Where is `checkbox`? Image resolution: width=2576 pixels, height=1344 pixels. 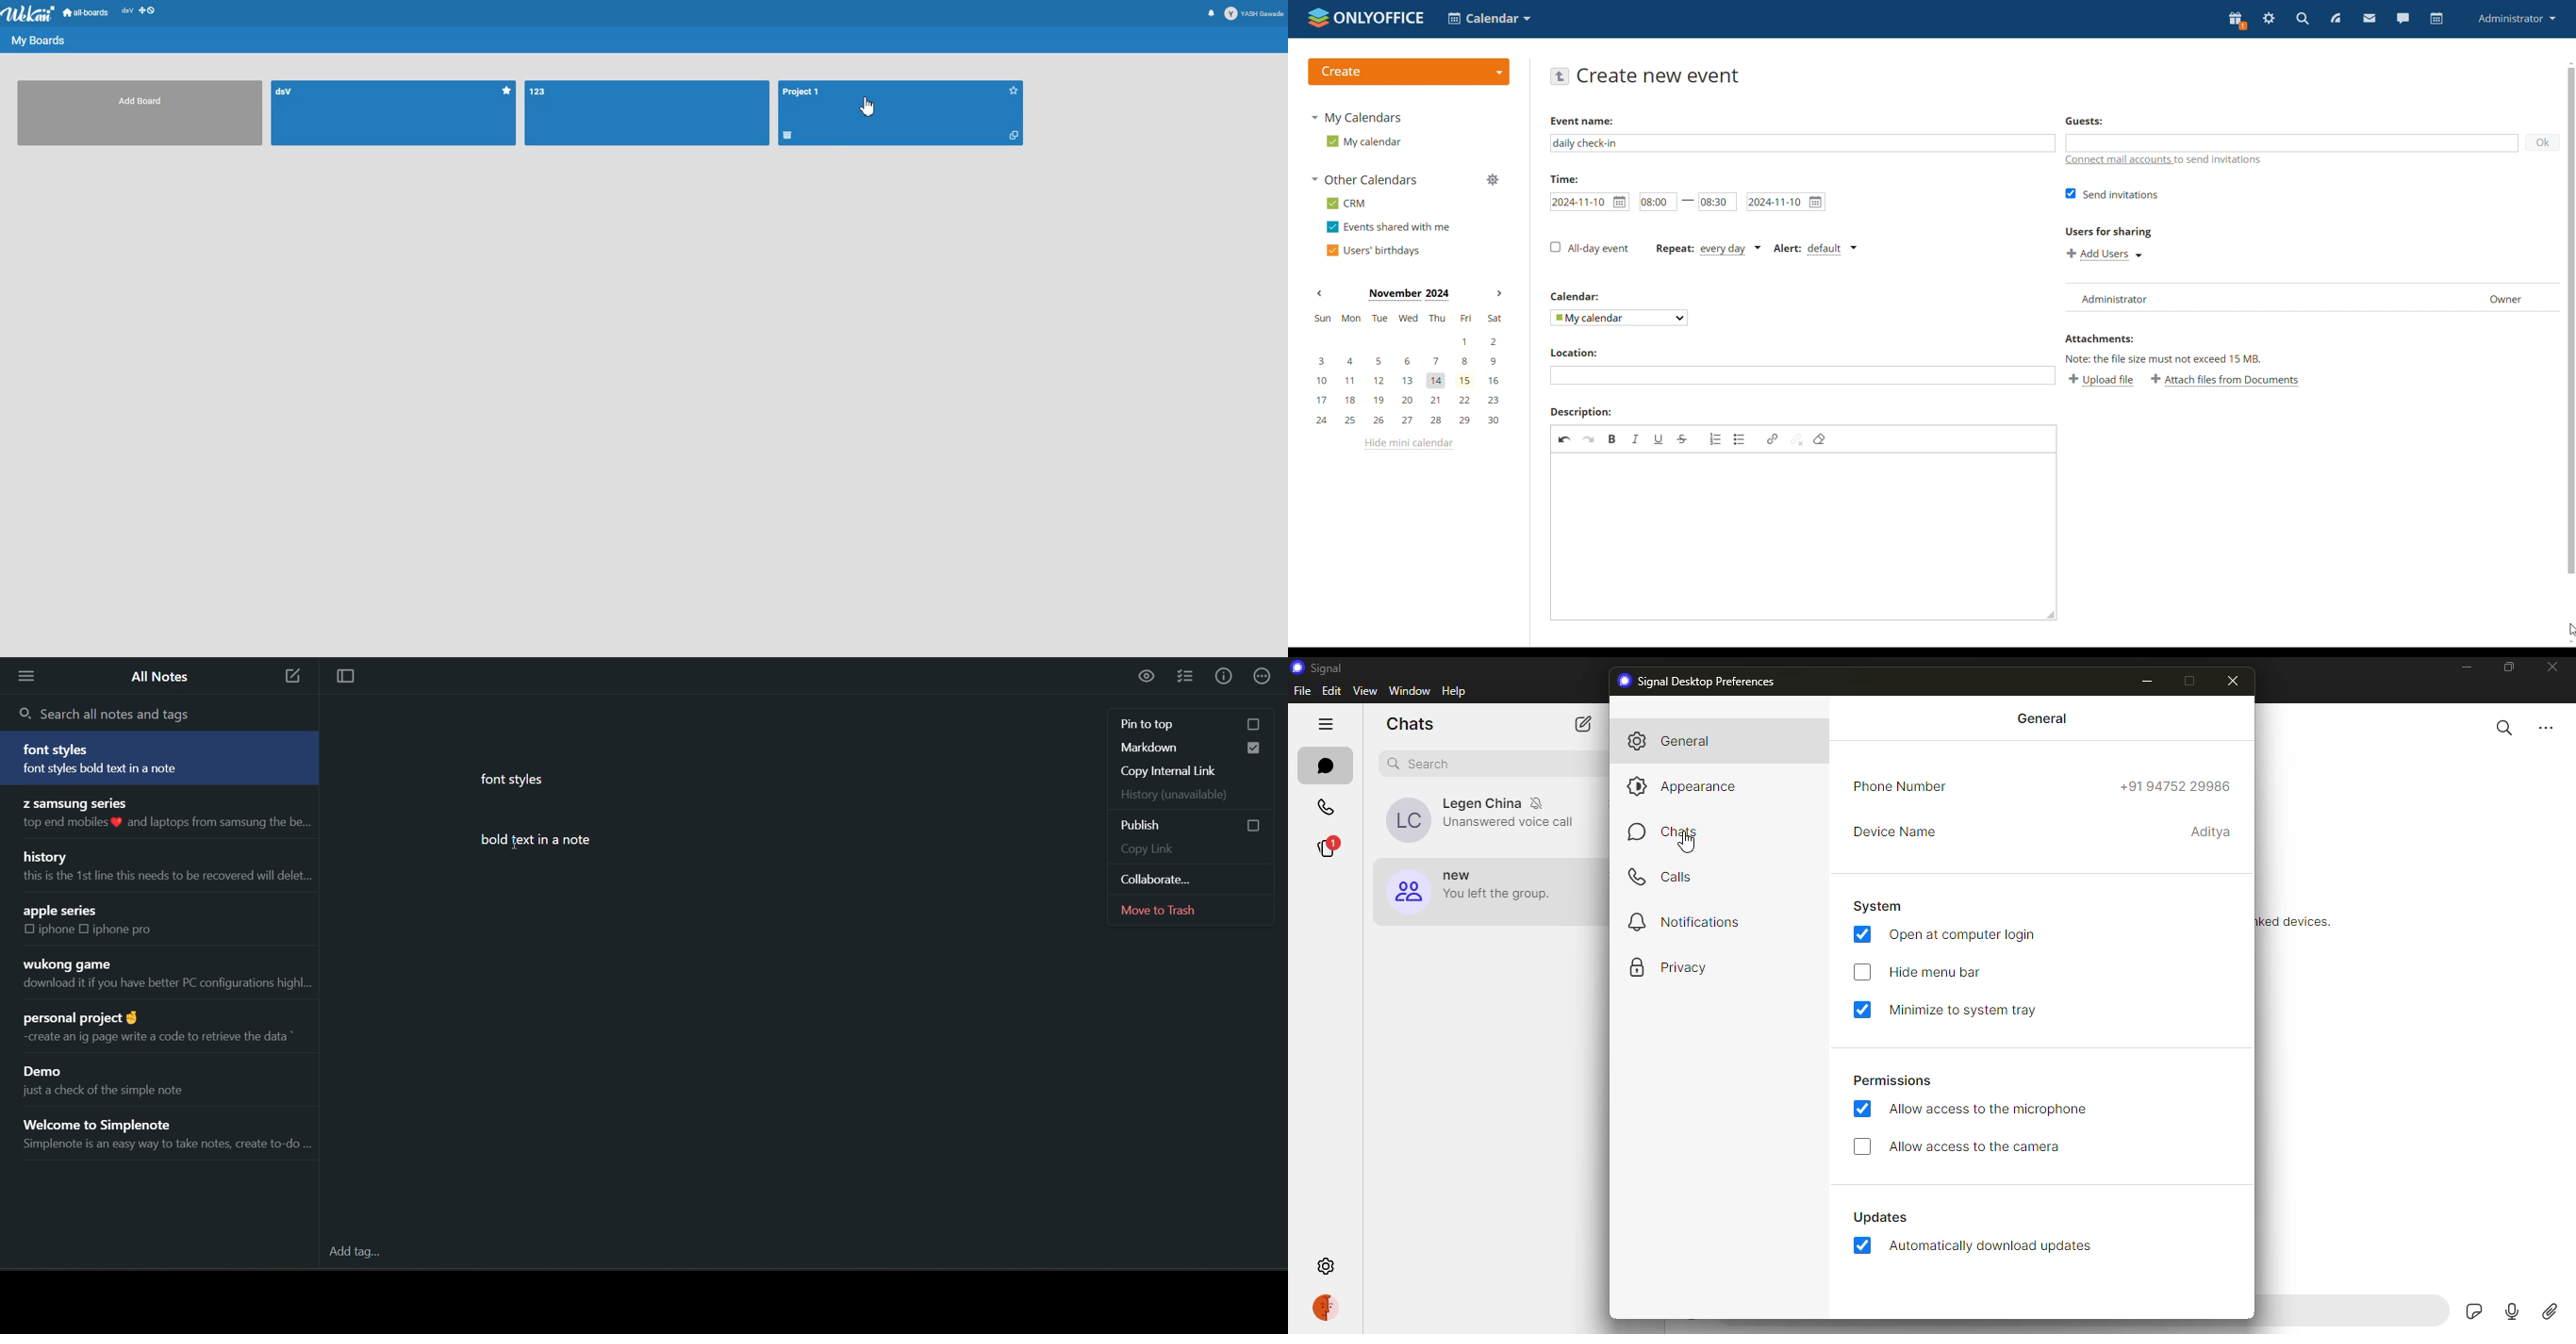
checkbox is located at coordinates (30, 930).